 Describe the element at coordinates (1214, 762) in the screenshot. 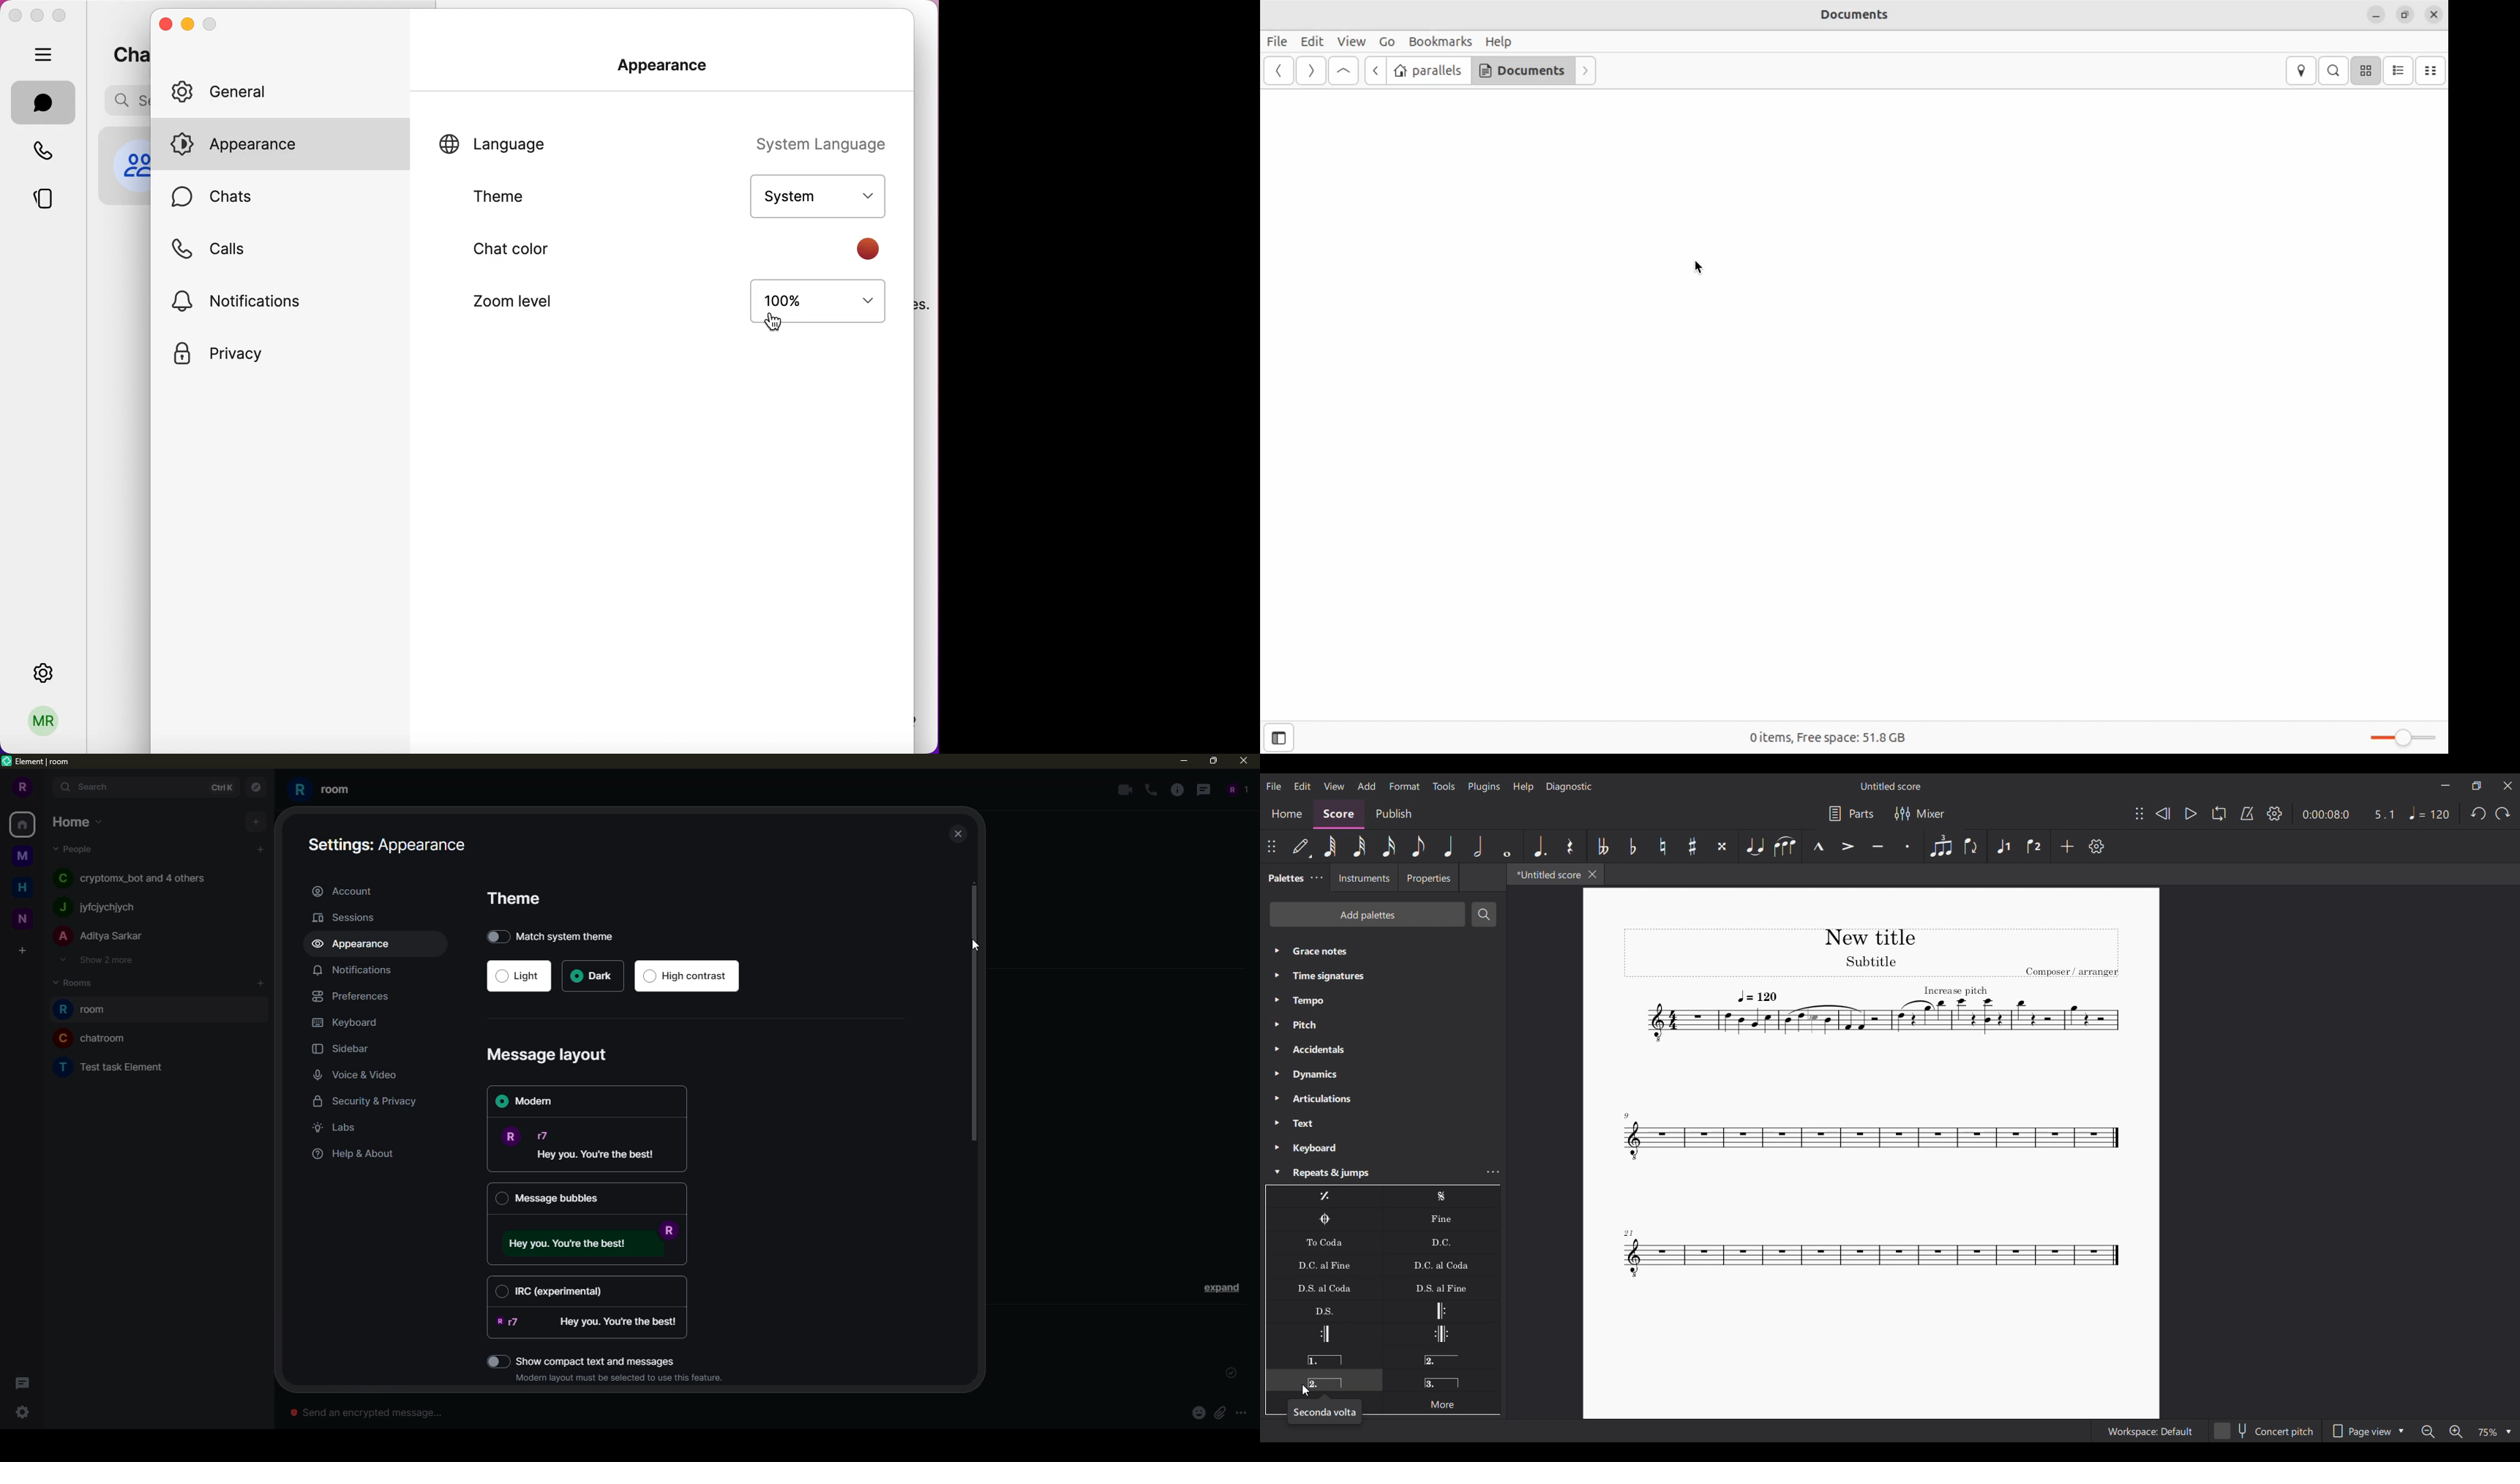

I see `maximize` at that location.